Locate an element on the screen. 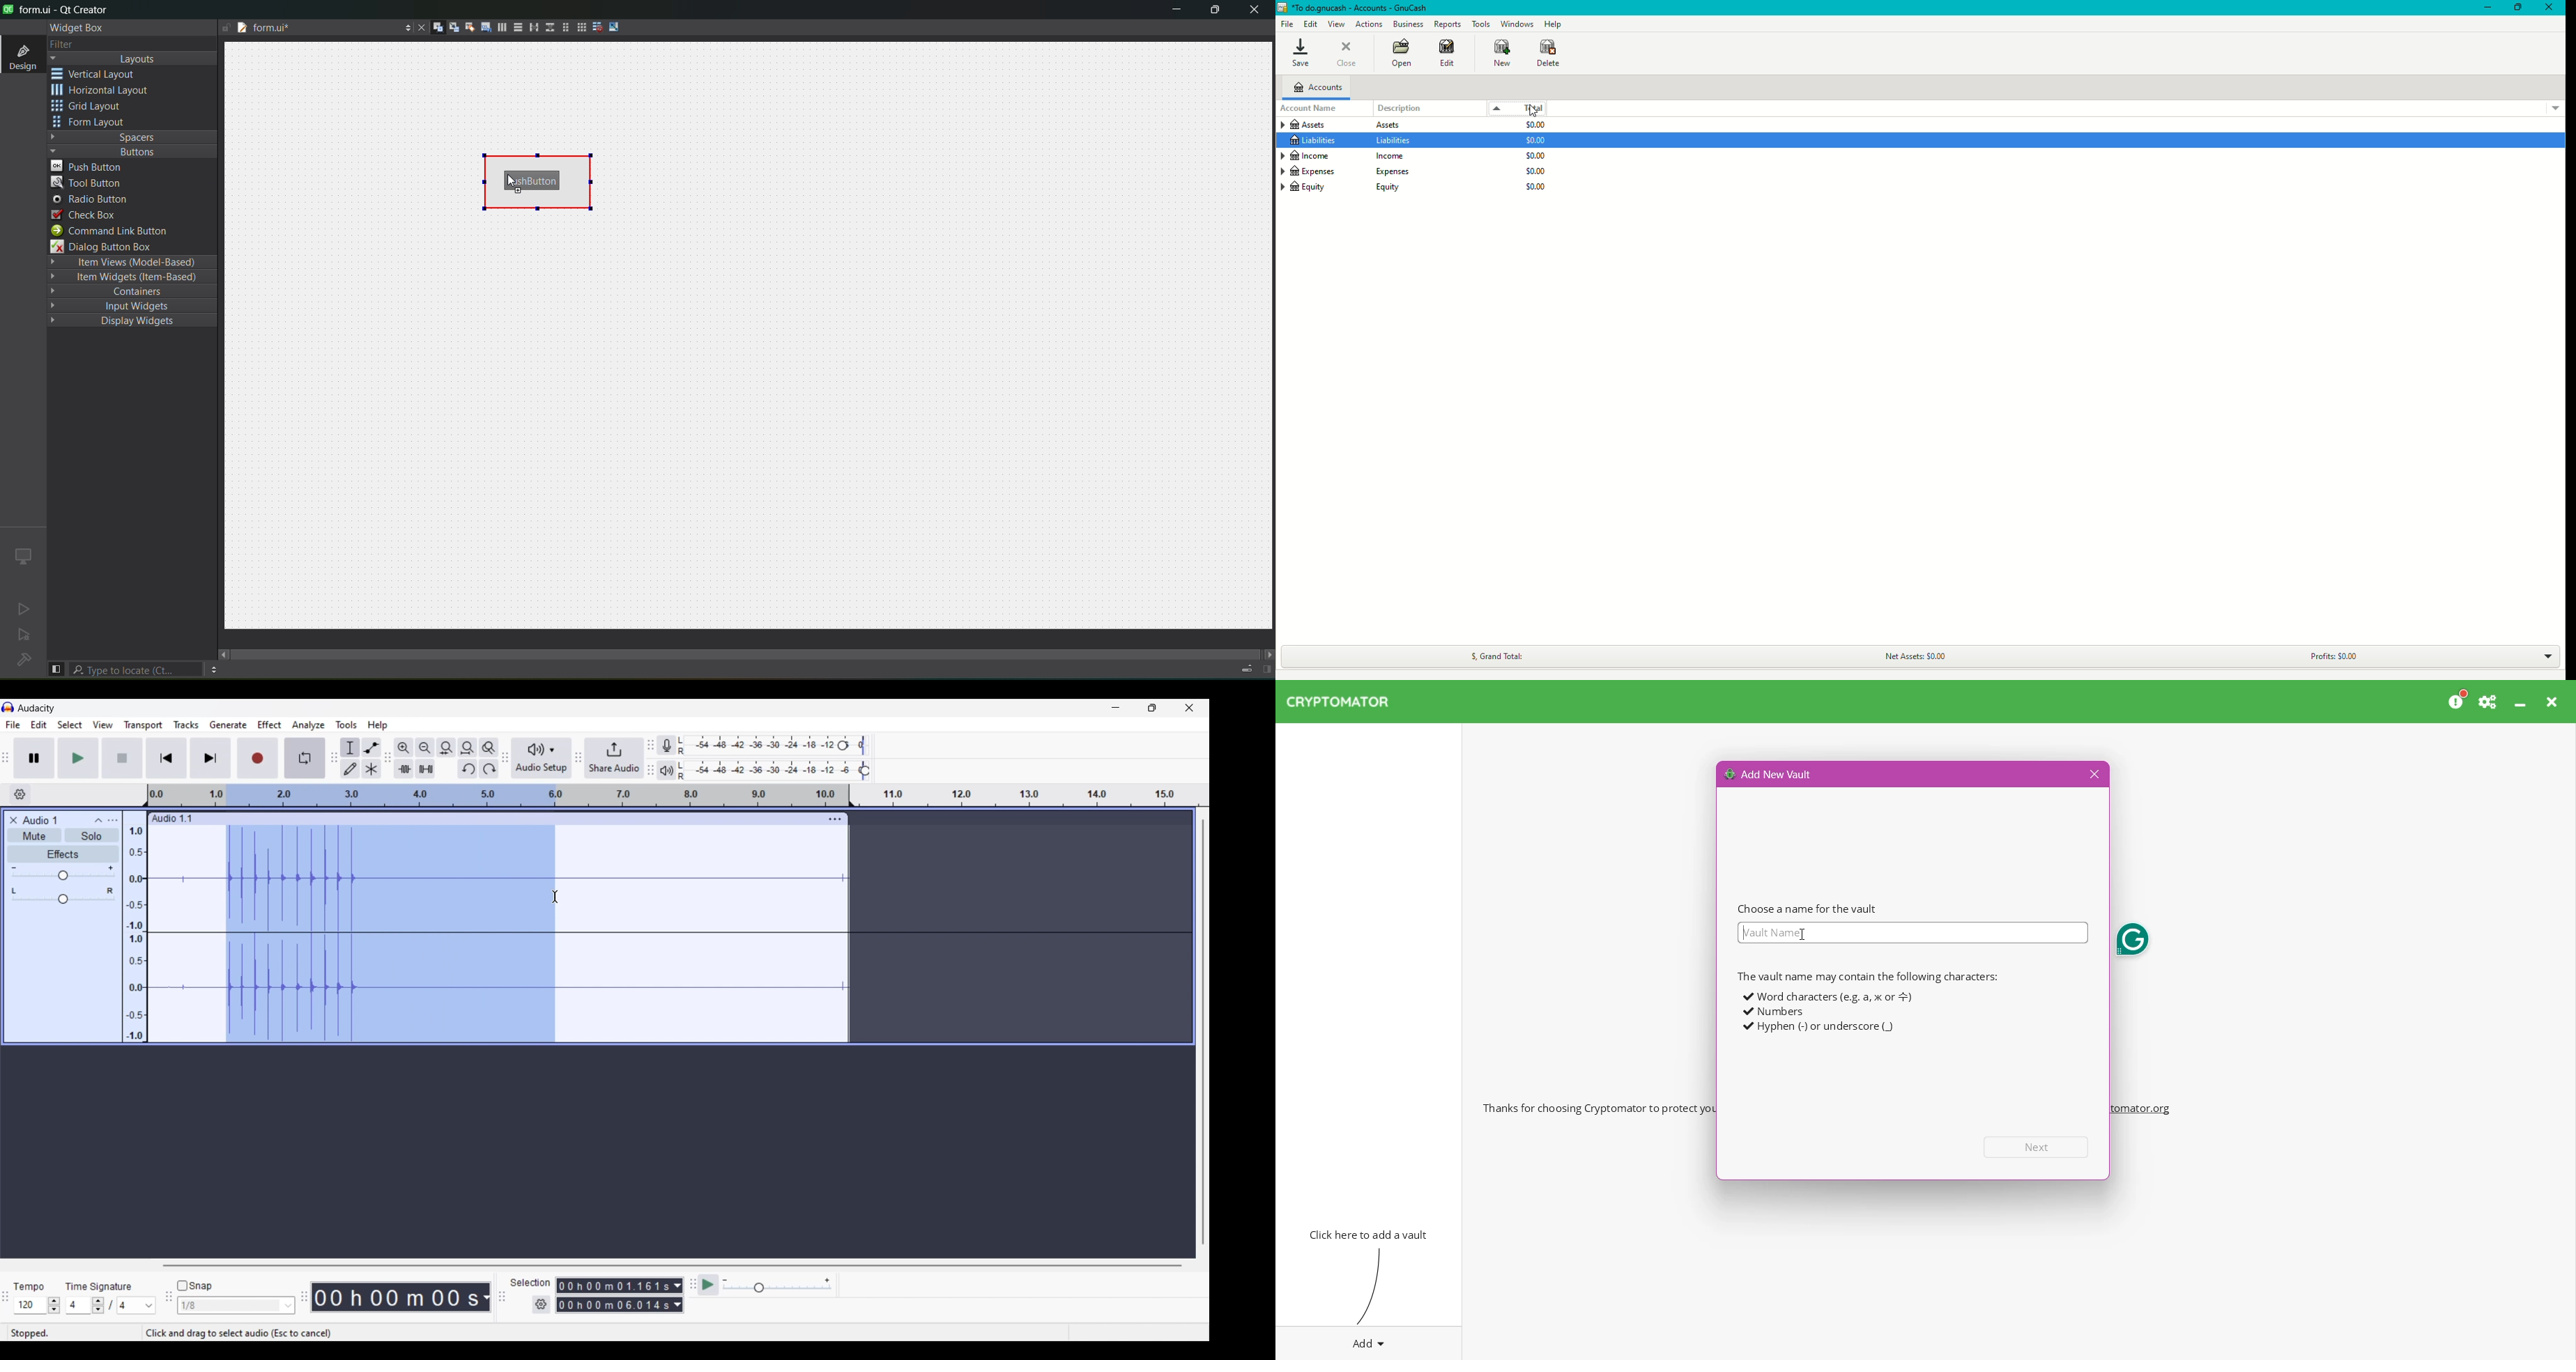 The image size is (2576, 1372). Scale to measure duration of recording is located at coordinates (1035, 795).